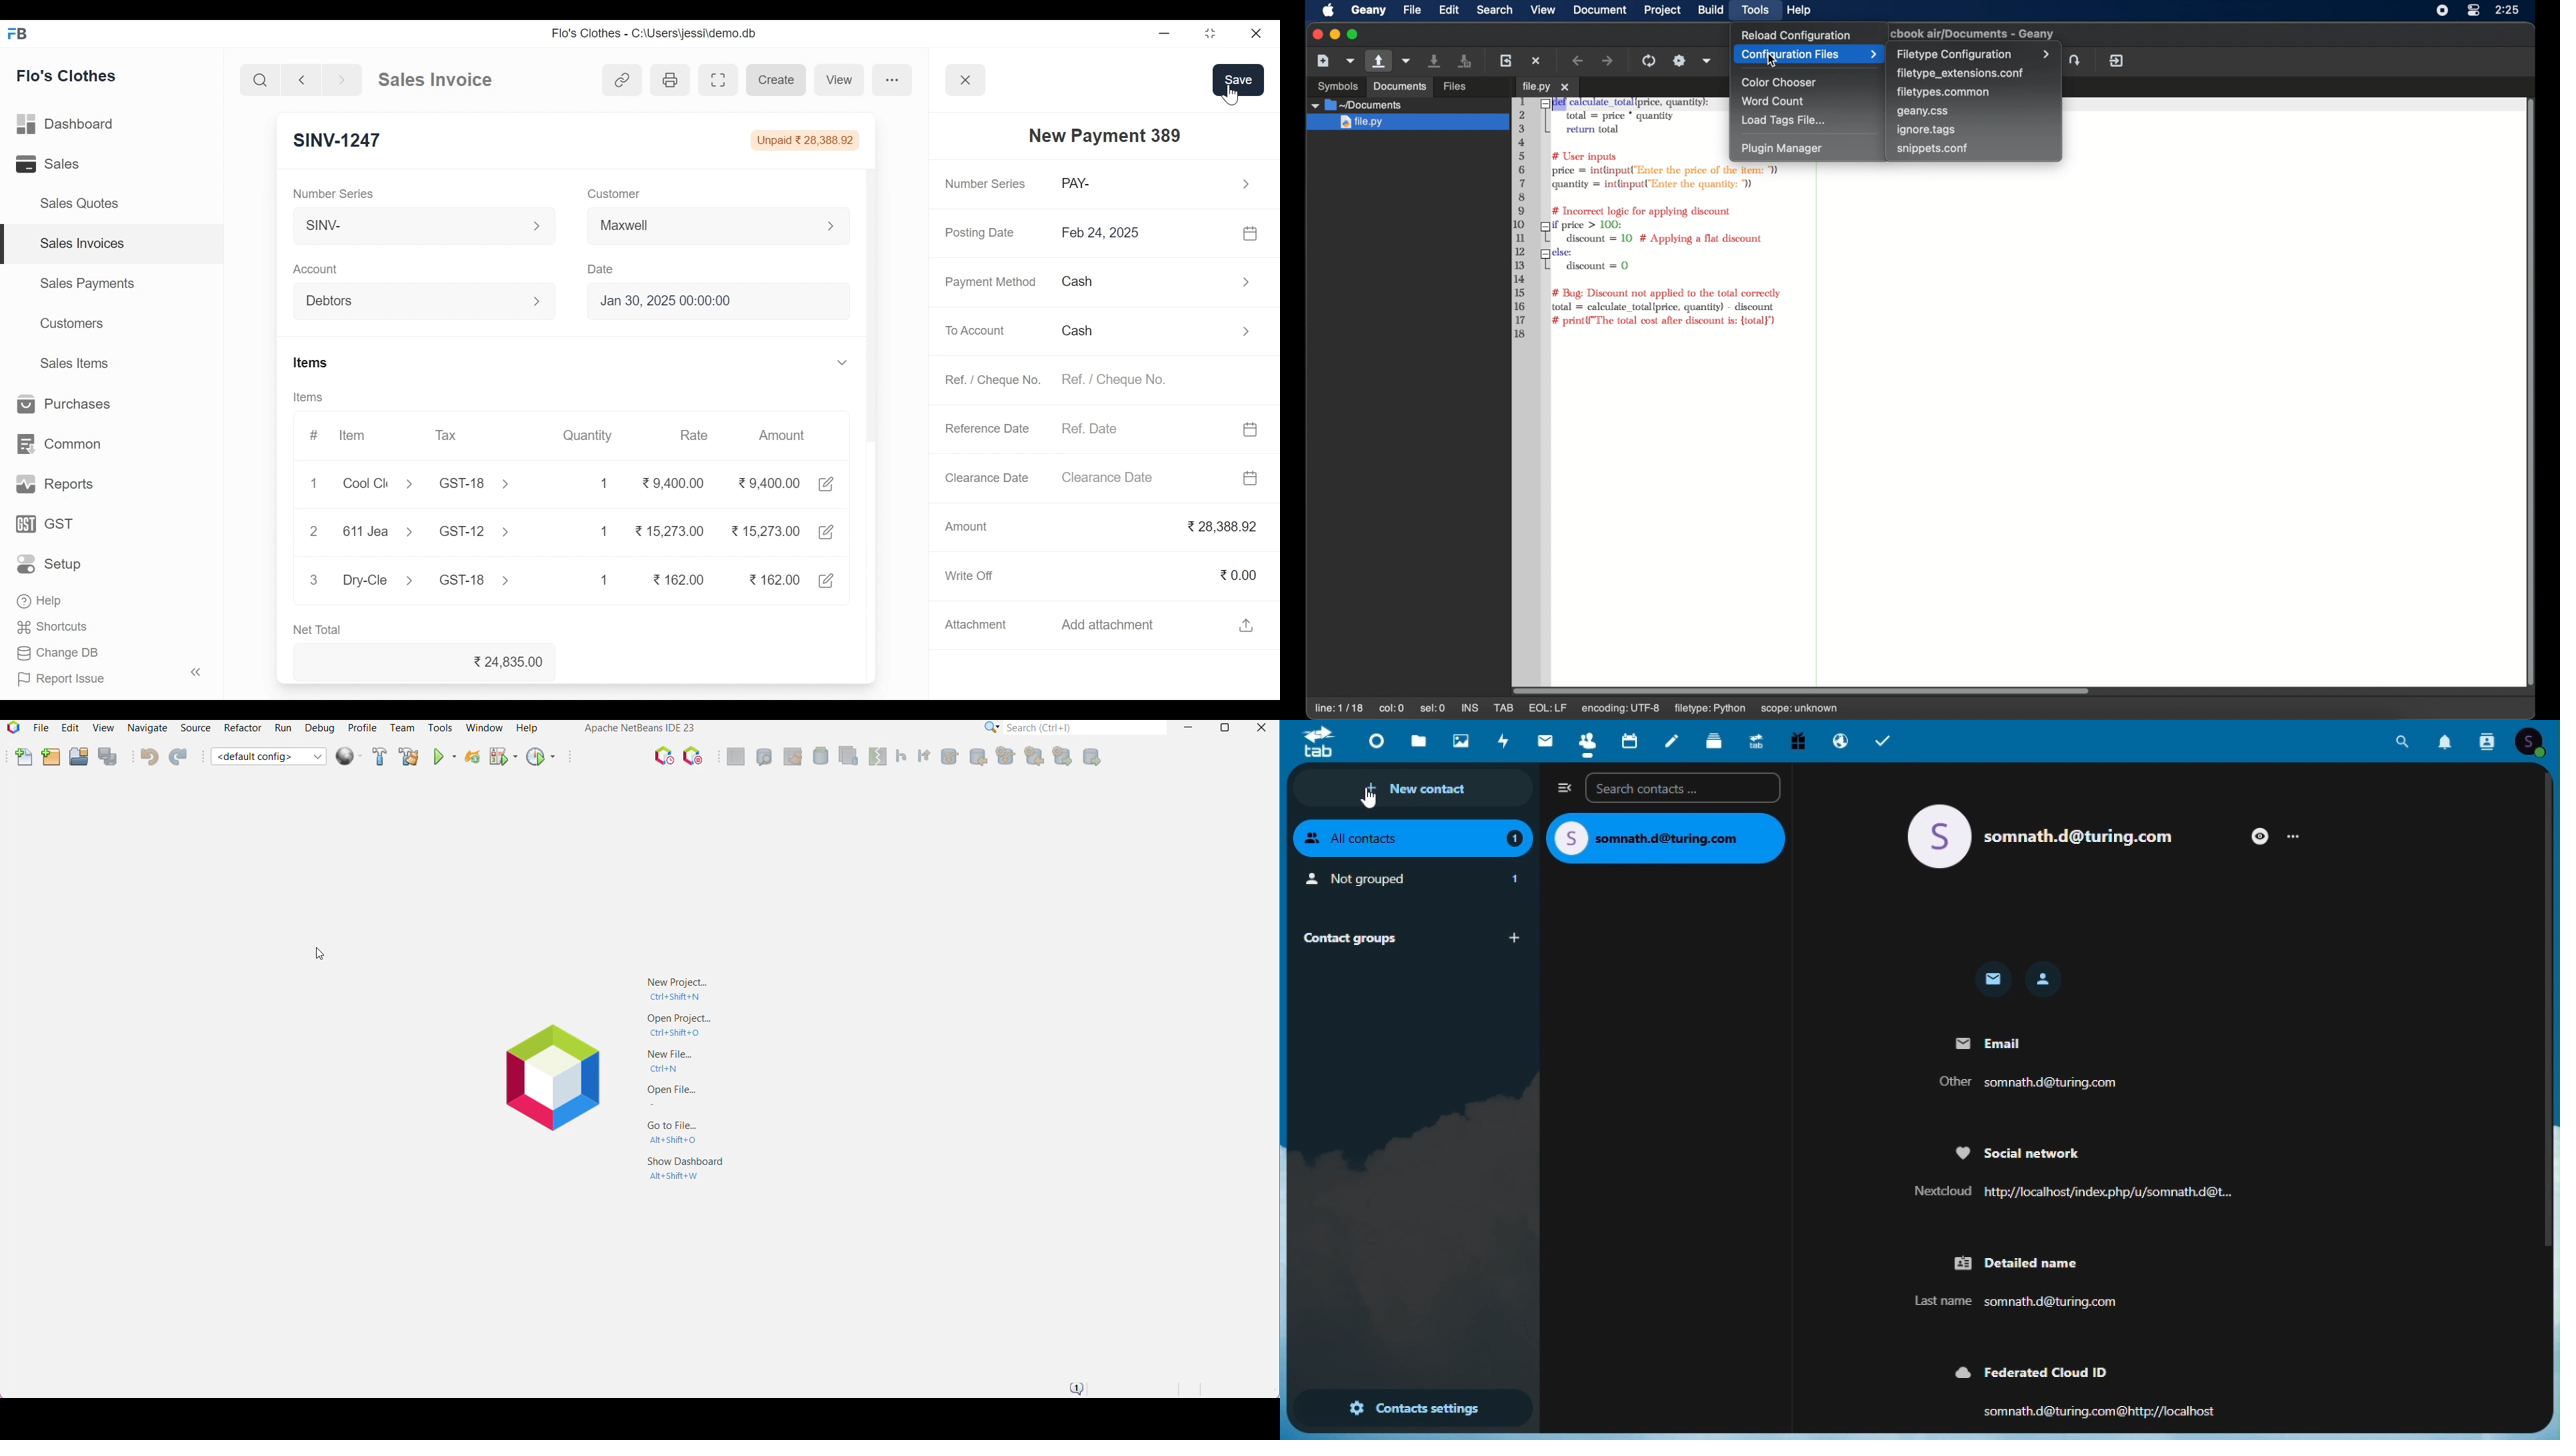 This screenshot has height=1456, width=2576. What do you see at coordinates (1229, 95) in the screenshot?
I see `Cursor` at bounding box center [1229, 95].